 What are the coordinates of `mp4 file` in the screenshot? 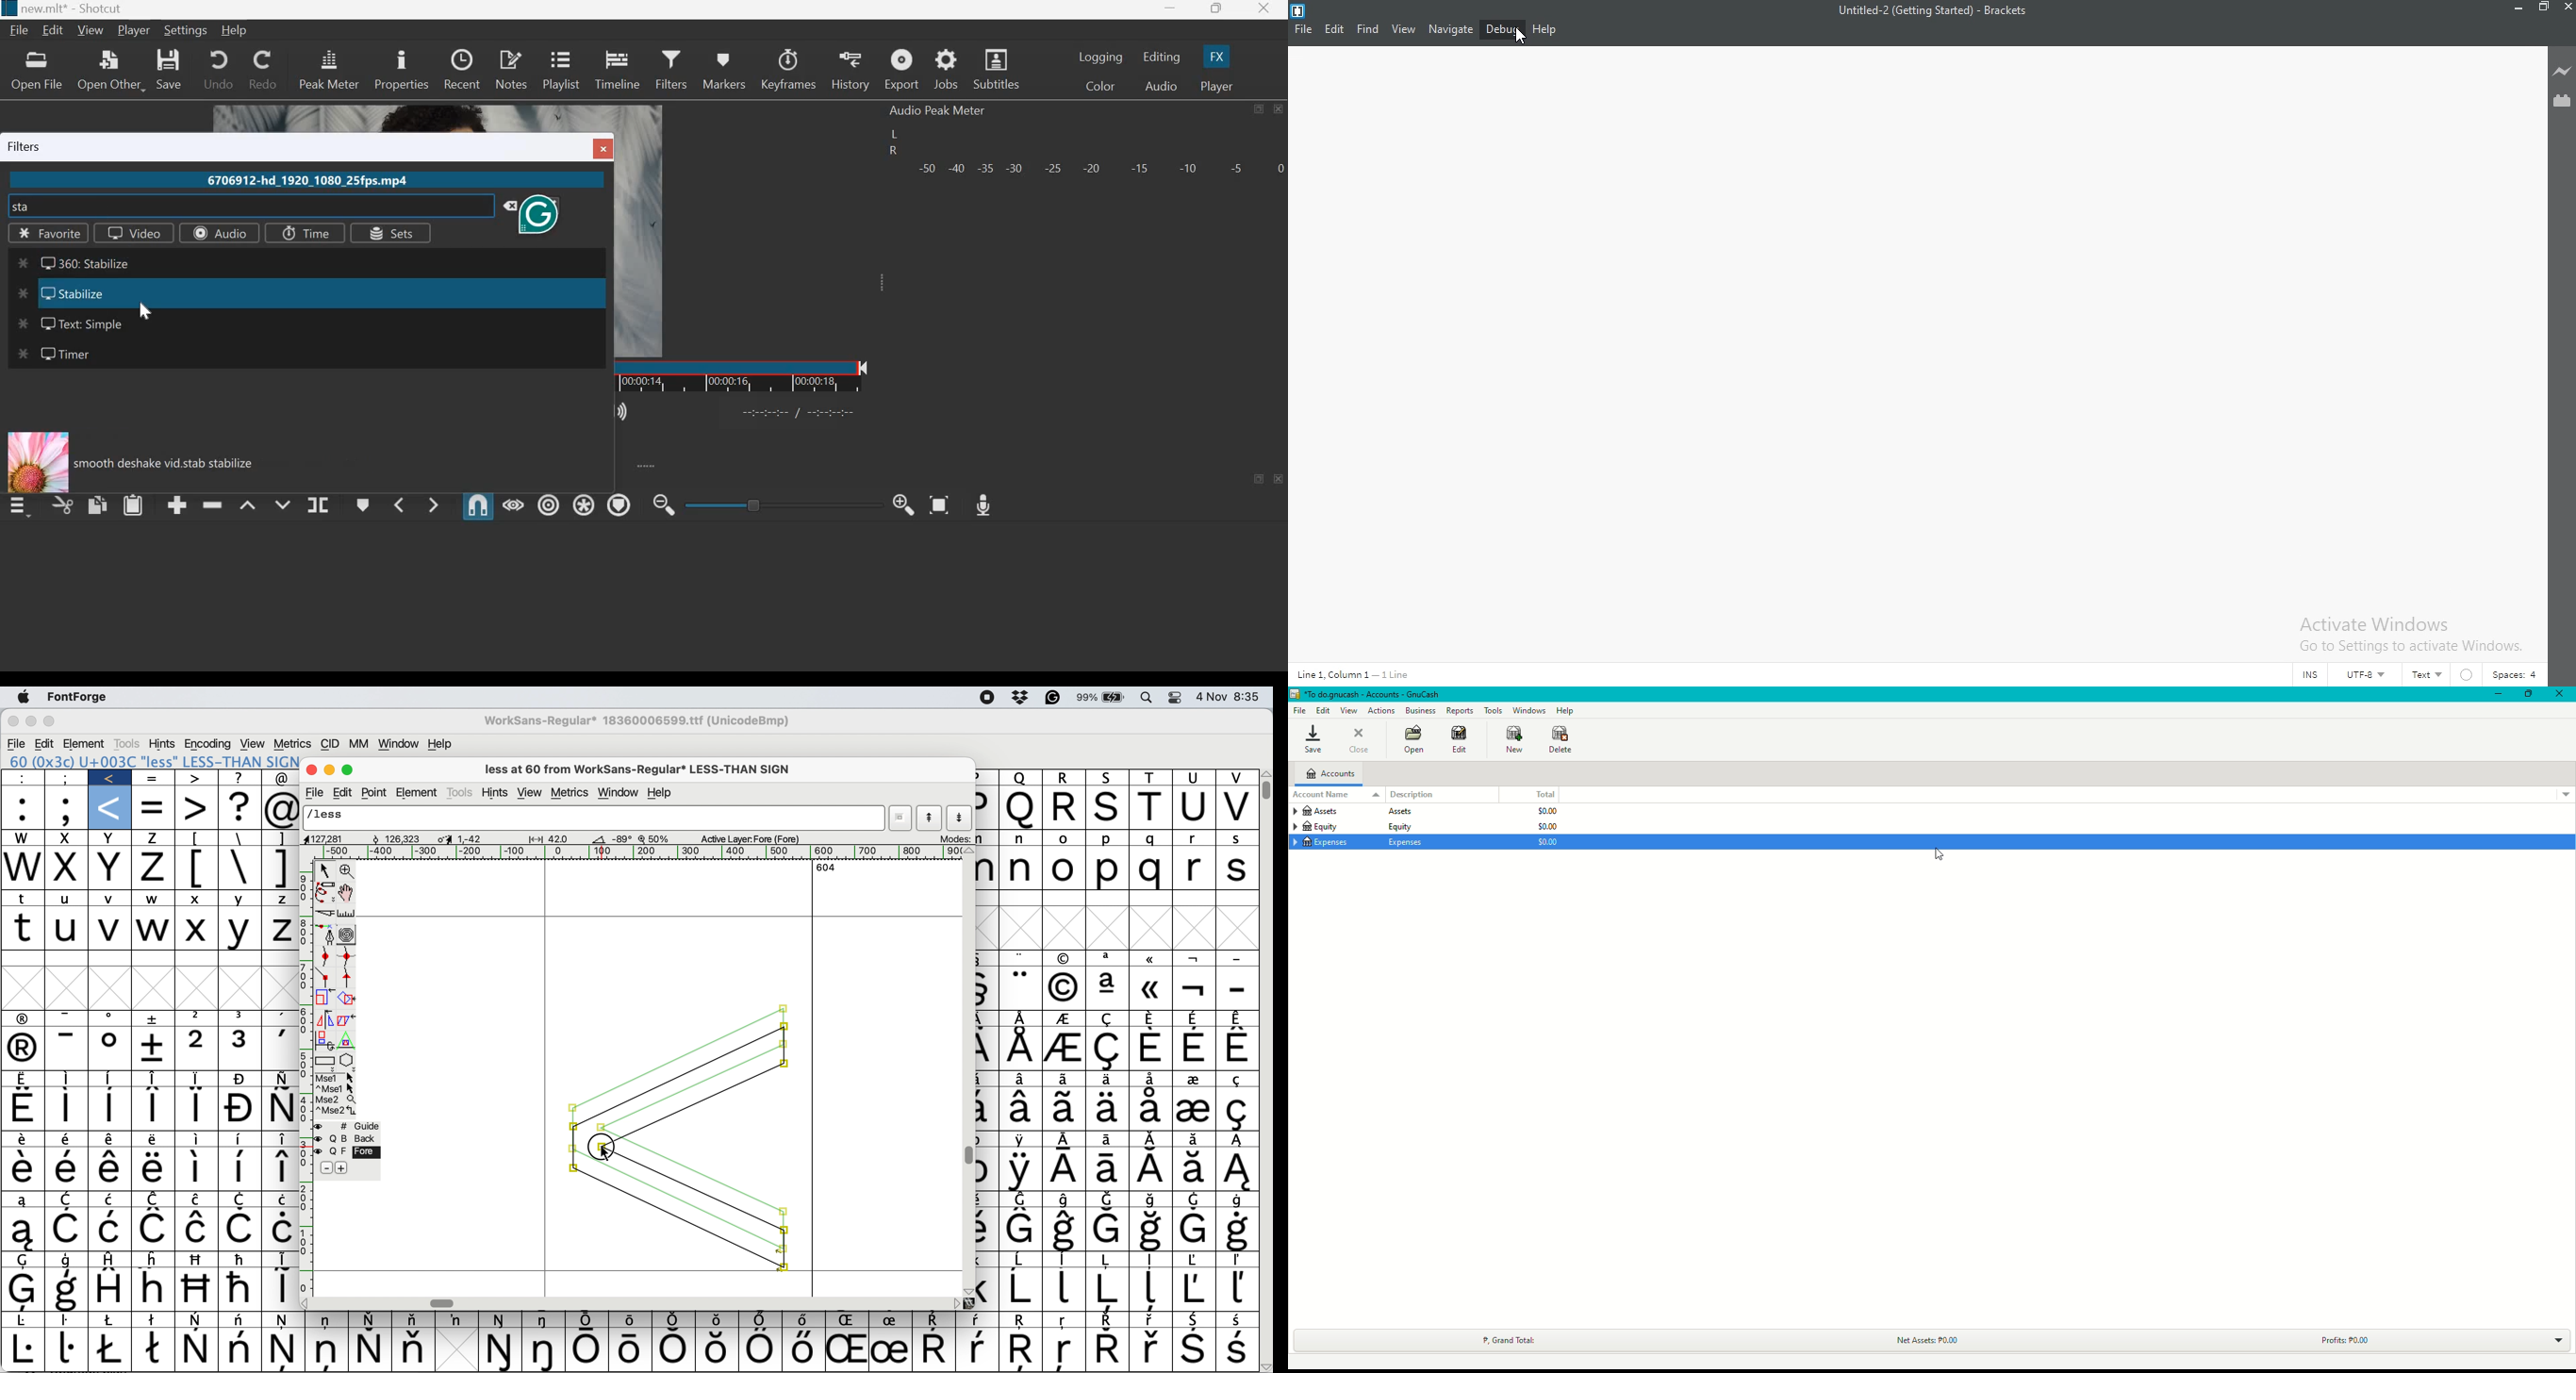 It's located at (311, 180).